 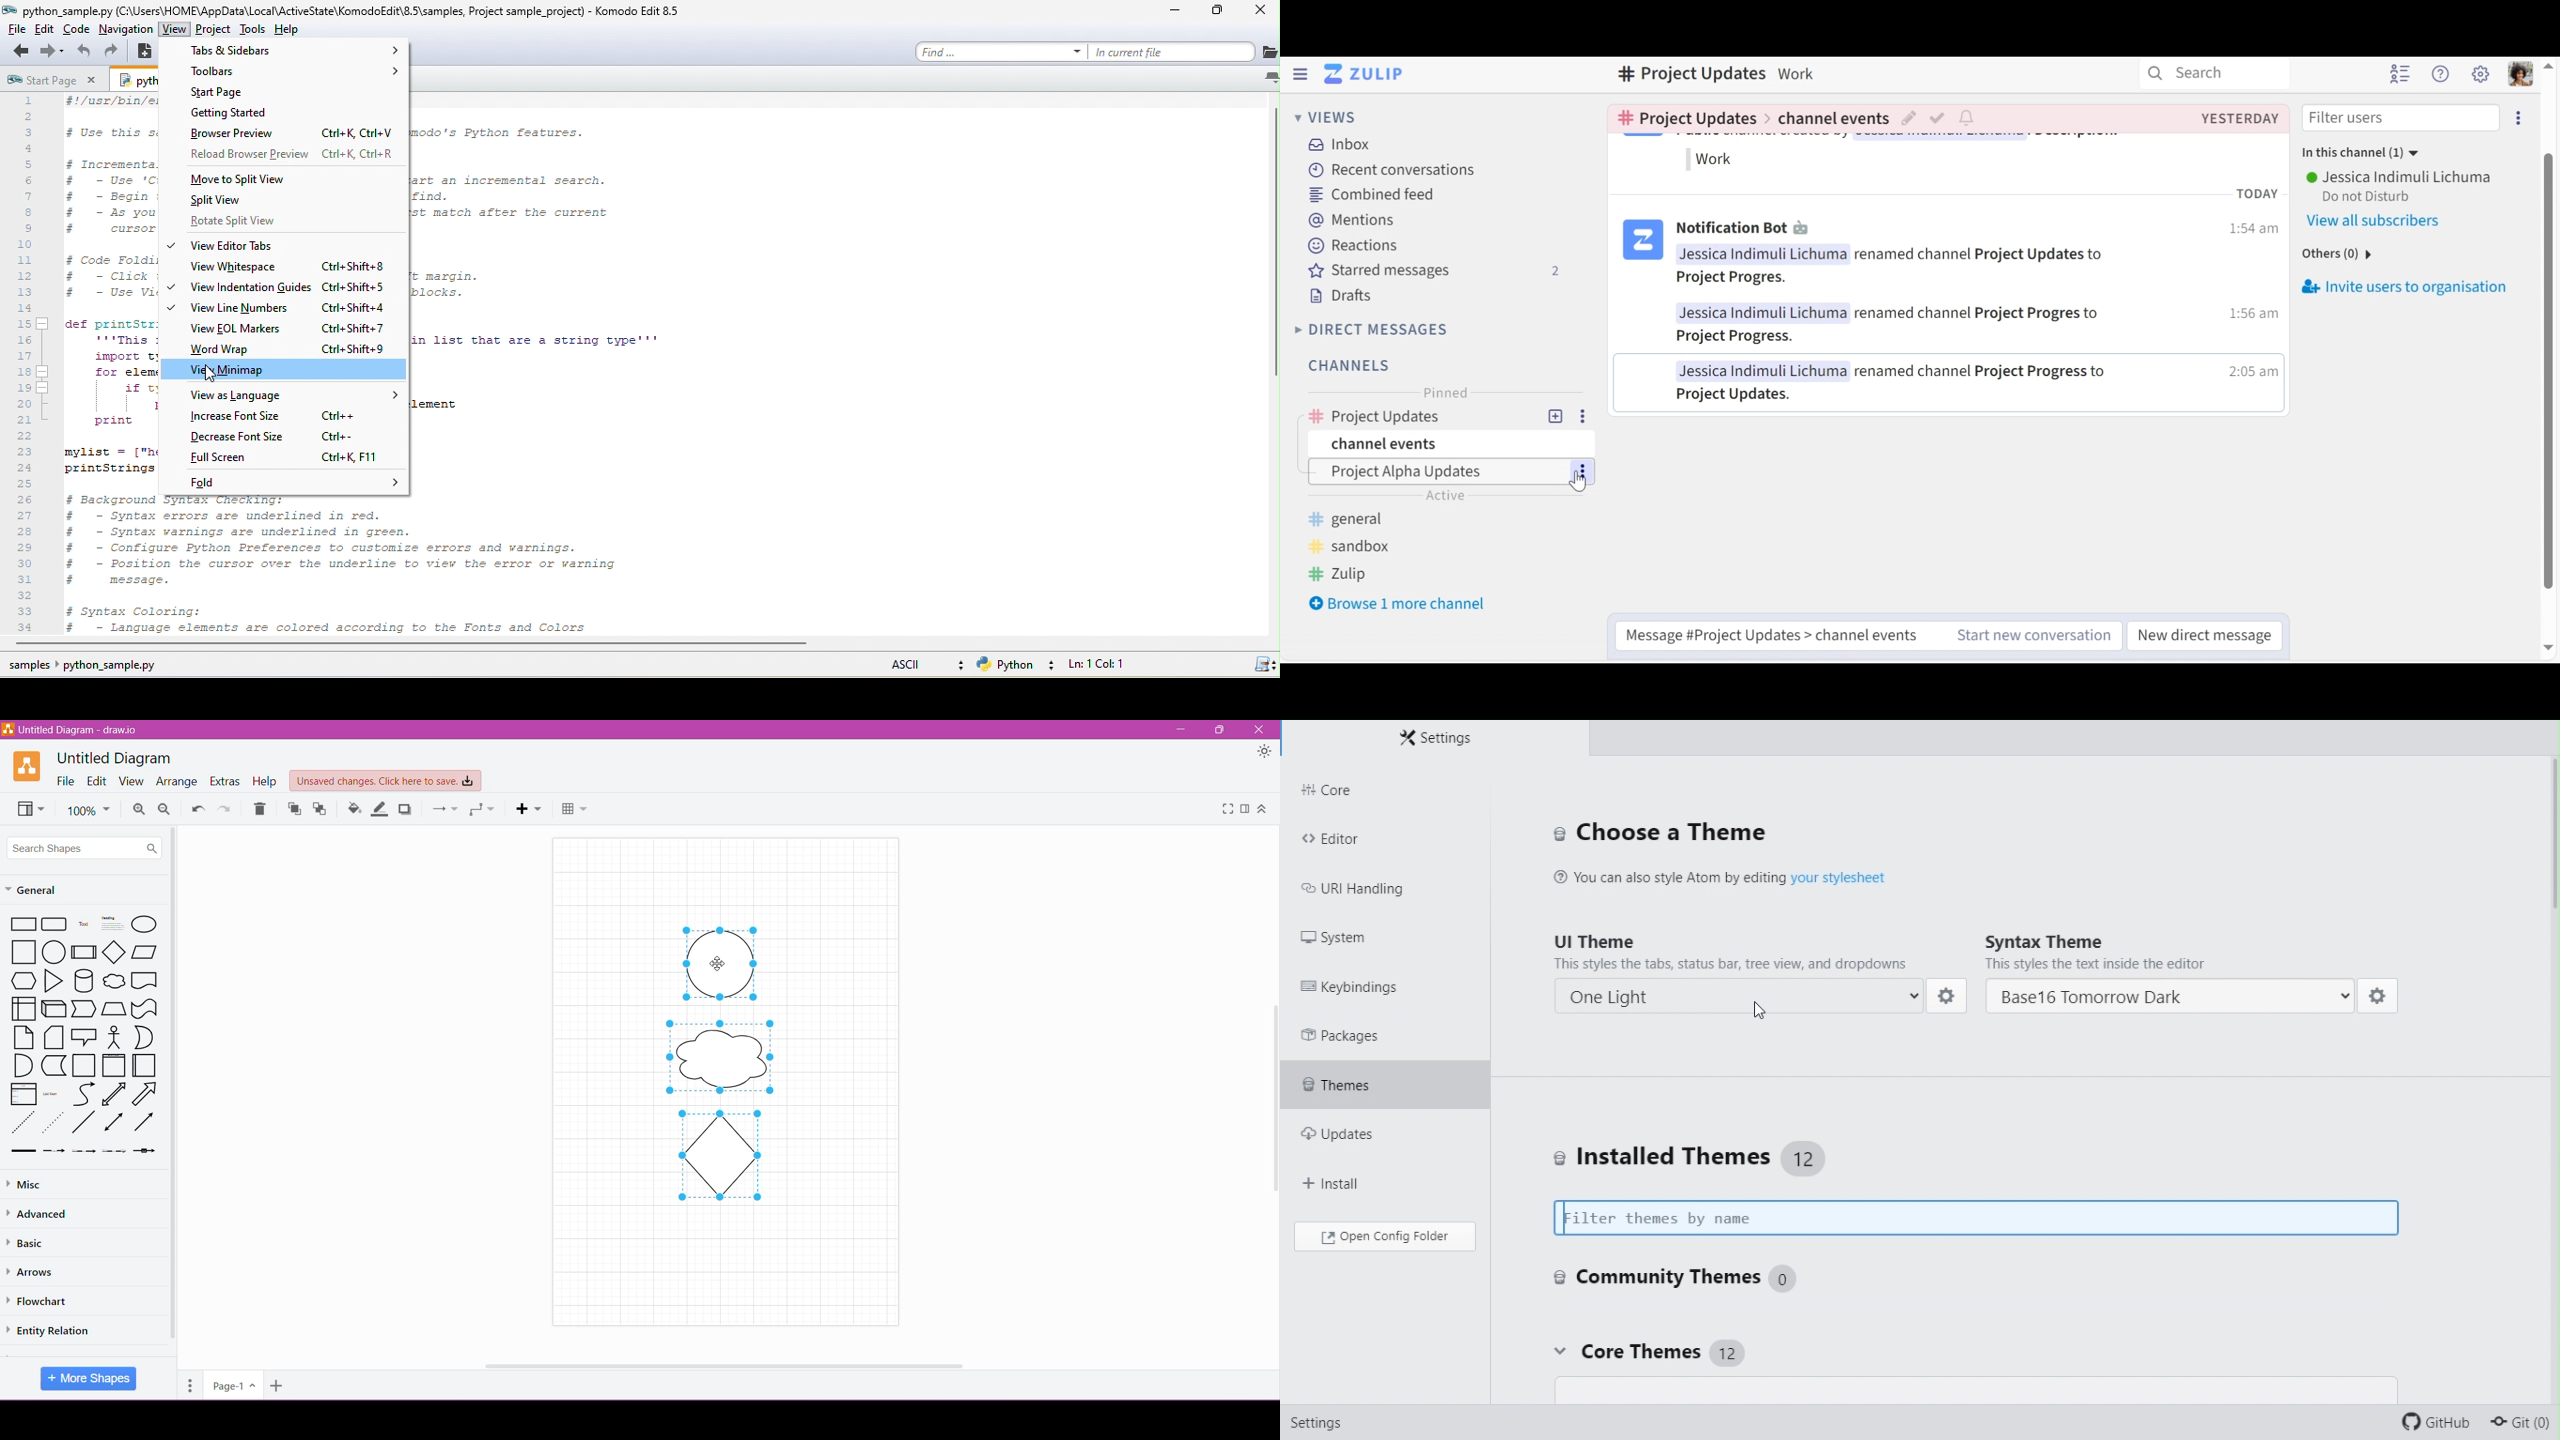 What do you see at coordinates (321, 809) in the screenshot?
I see `To Back` at bounding box center [321, 809].